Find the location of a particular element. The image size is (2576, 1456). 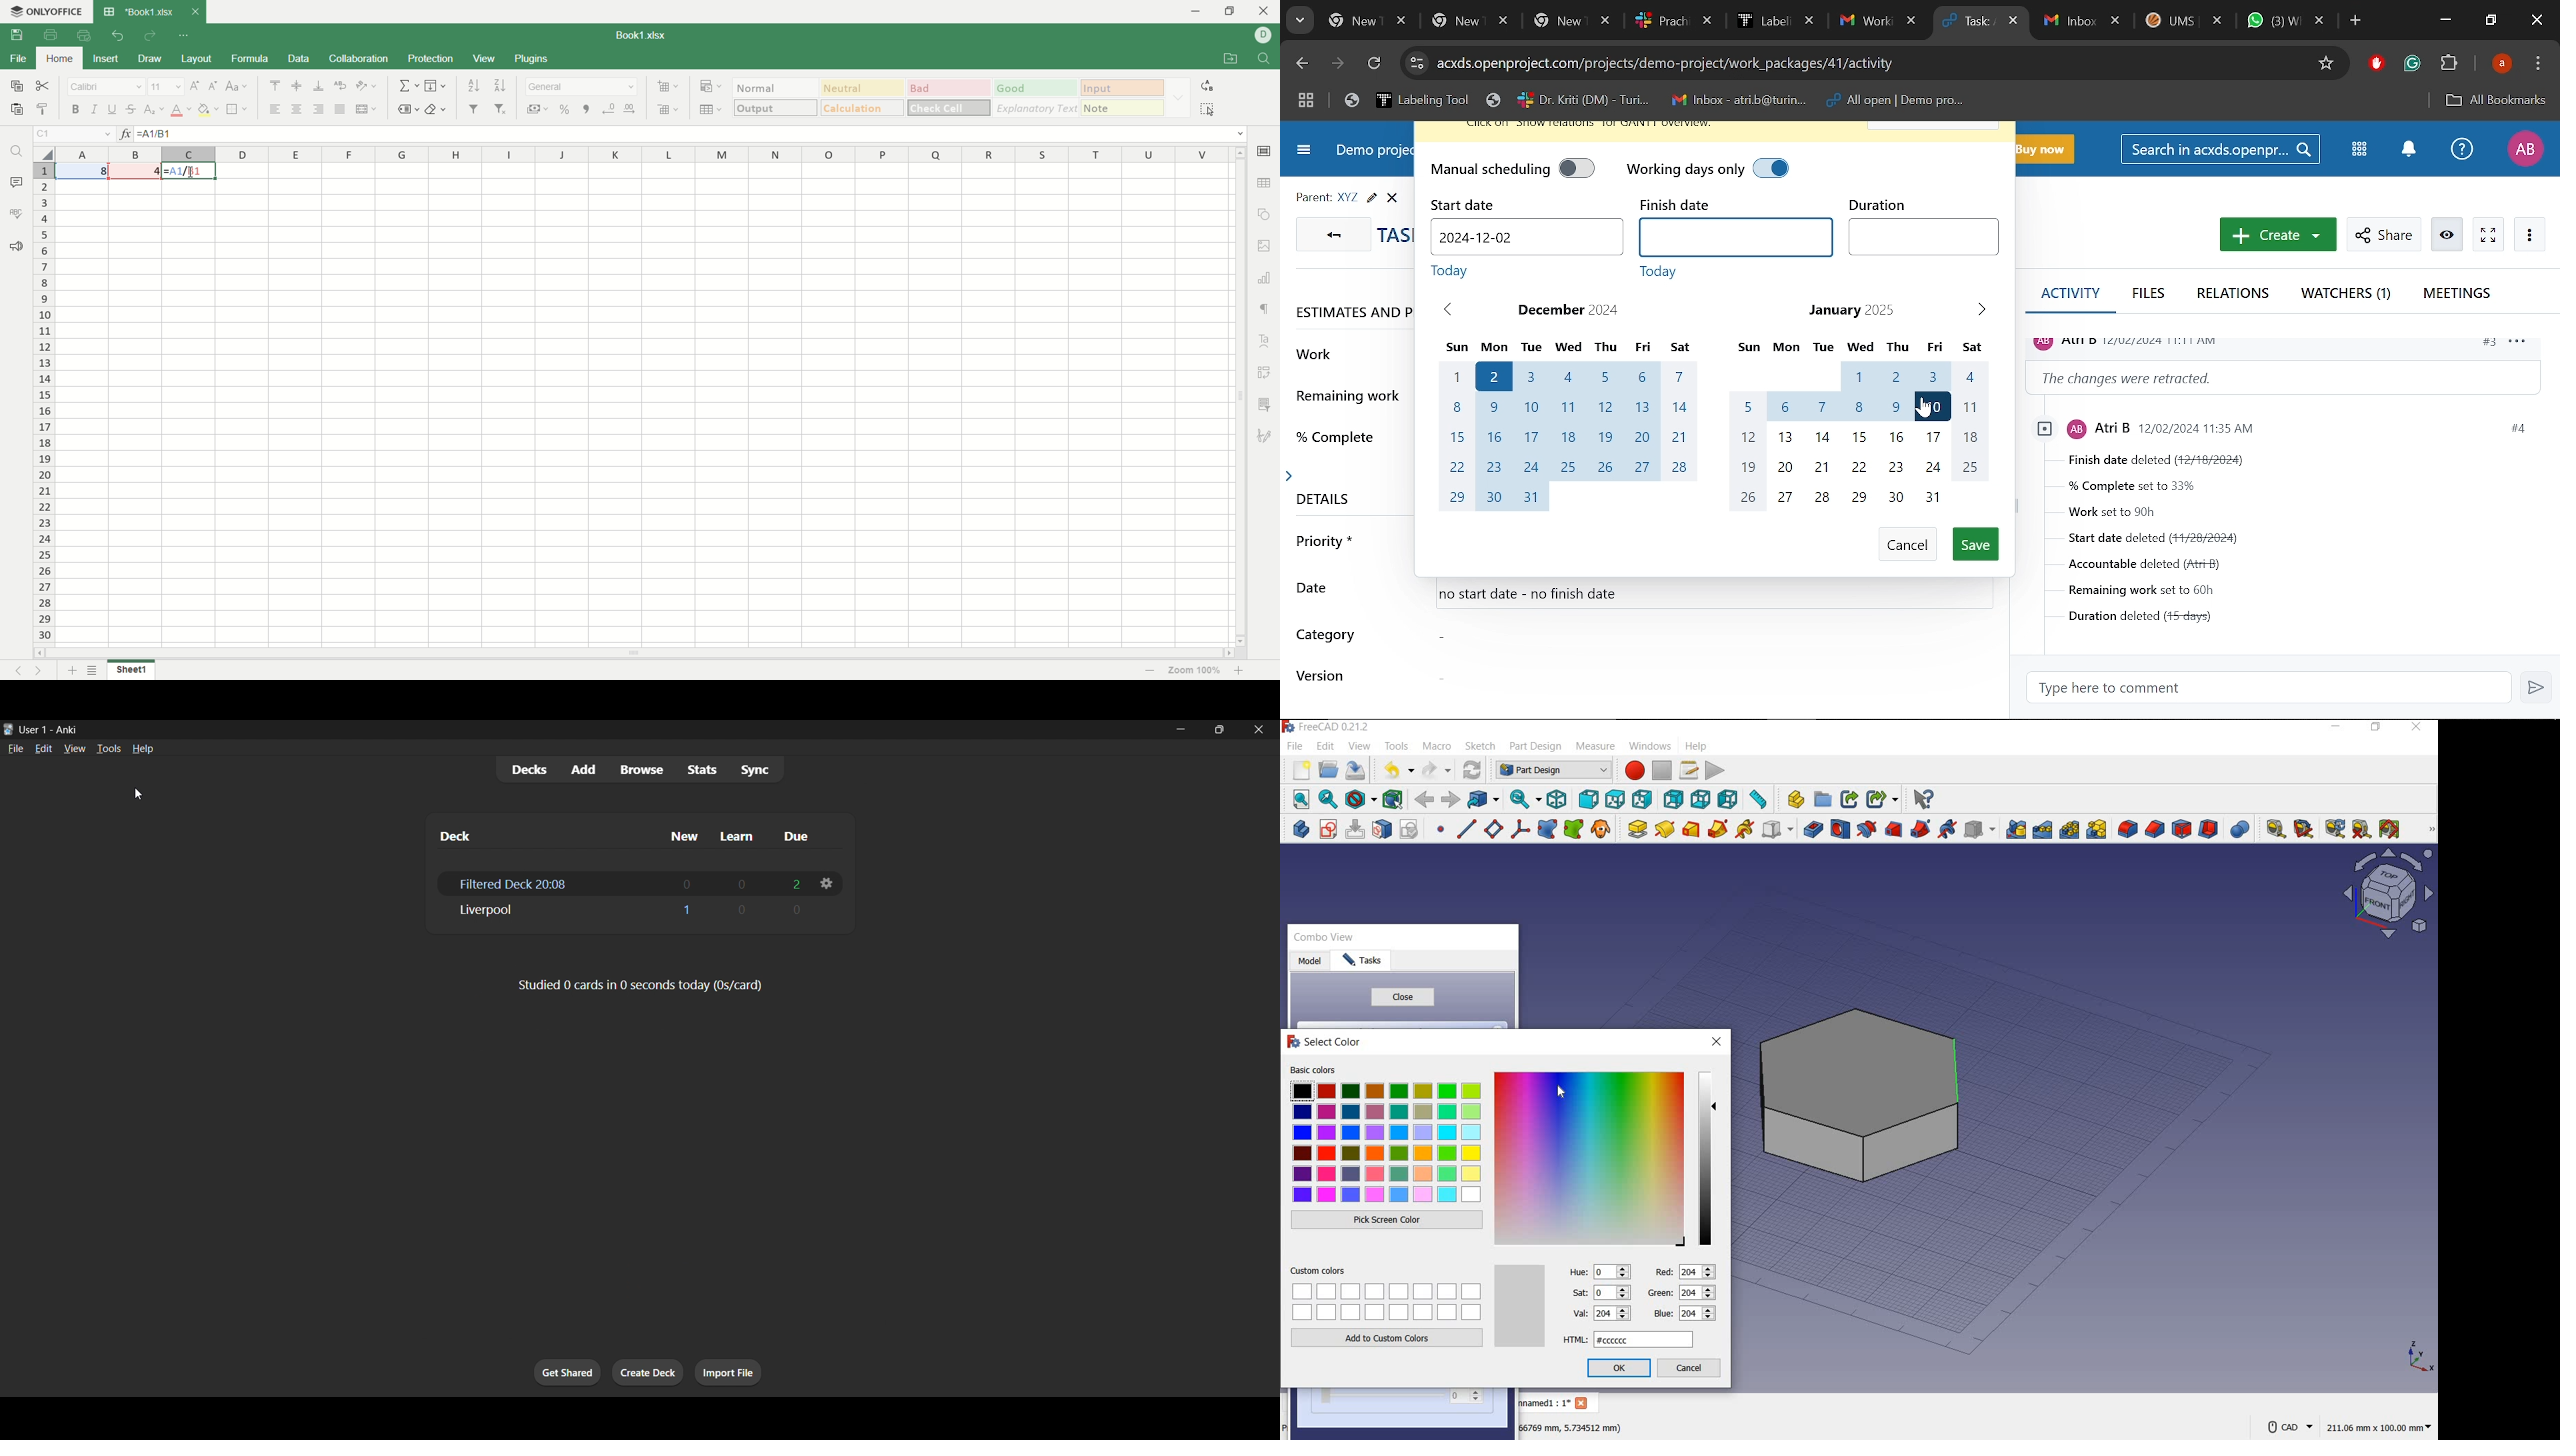

Profile is located at coordinates (2504, 63).